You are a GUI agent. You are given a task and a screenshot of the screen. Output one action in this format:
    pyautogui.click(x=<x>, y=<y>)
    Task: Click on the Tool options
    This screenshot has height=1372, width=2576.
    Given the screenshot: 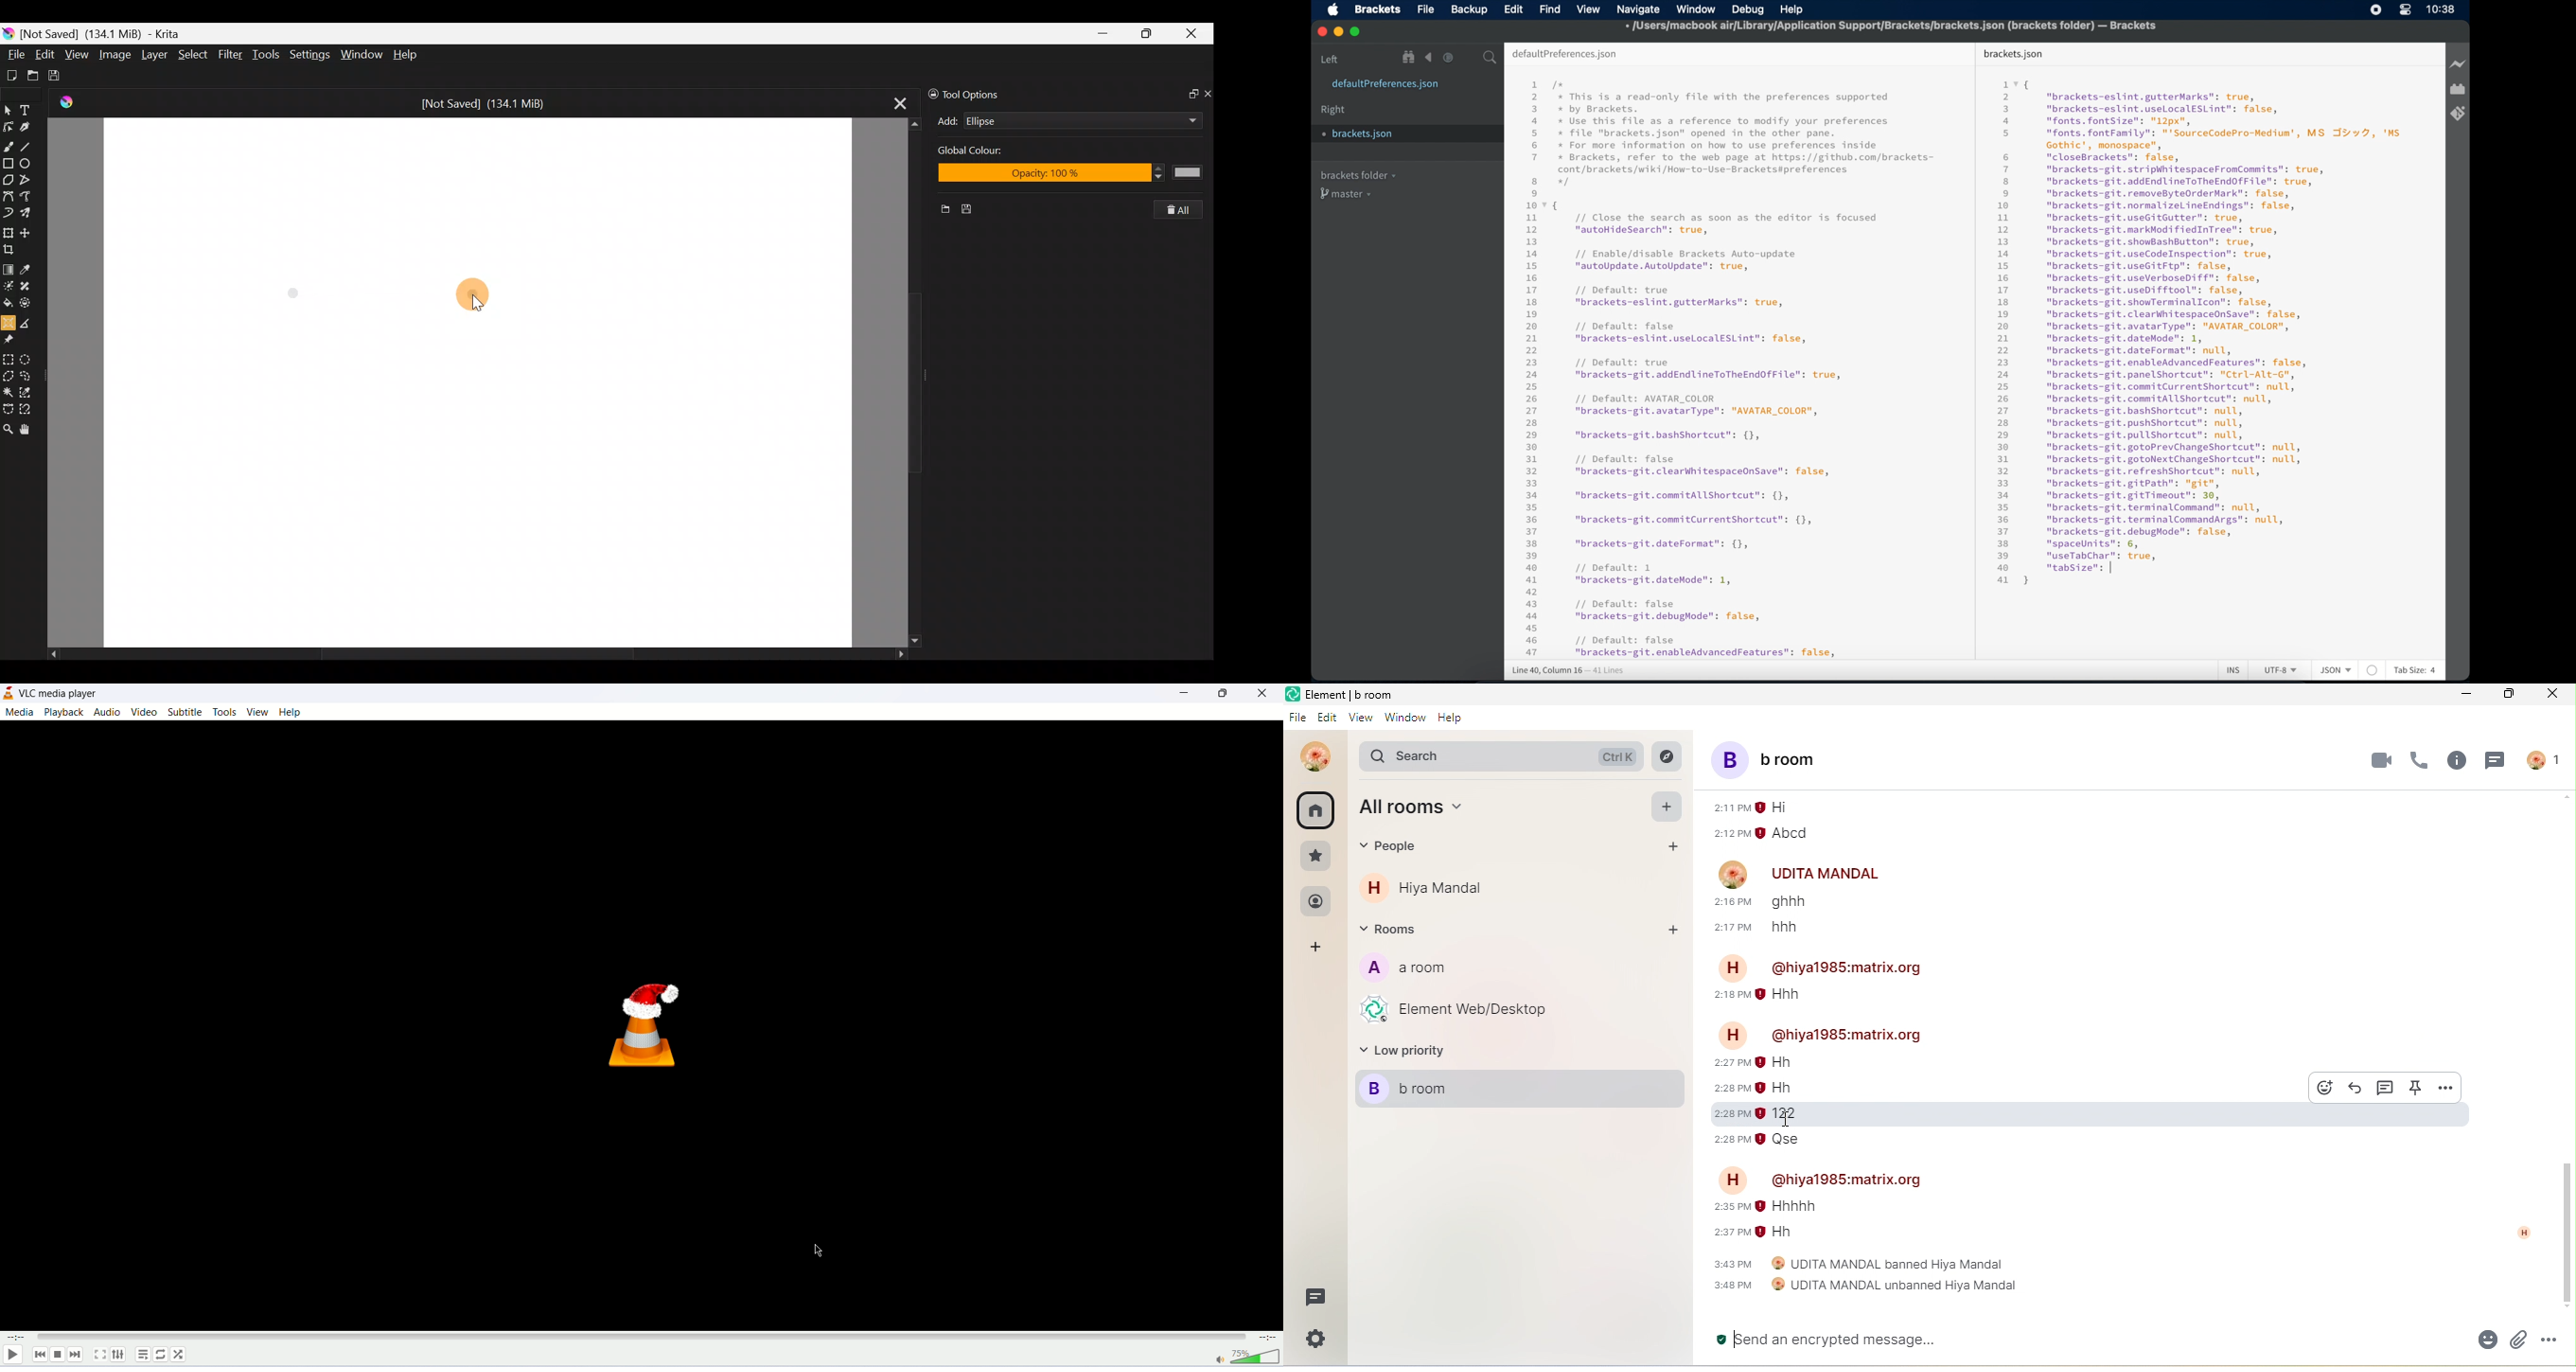 What is the action you would take?
    pyautogui.click(x=976, y=93)
    